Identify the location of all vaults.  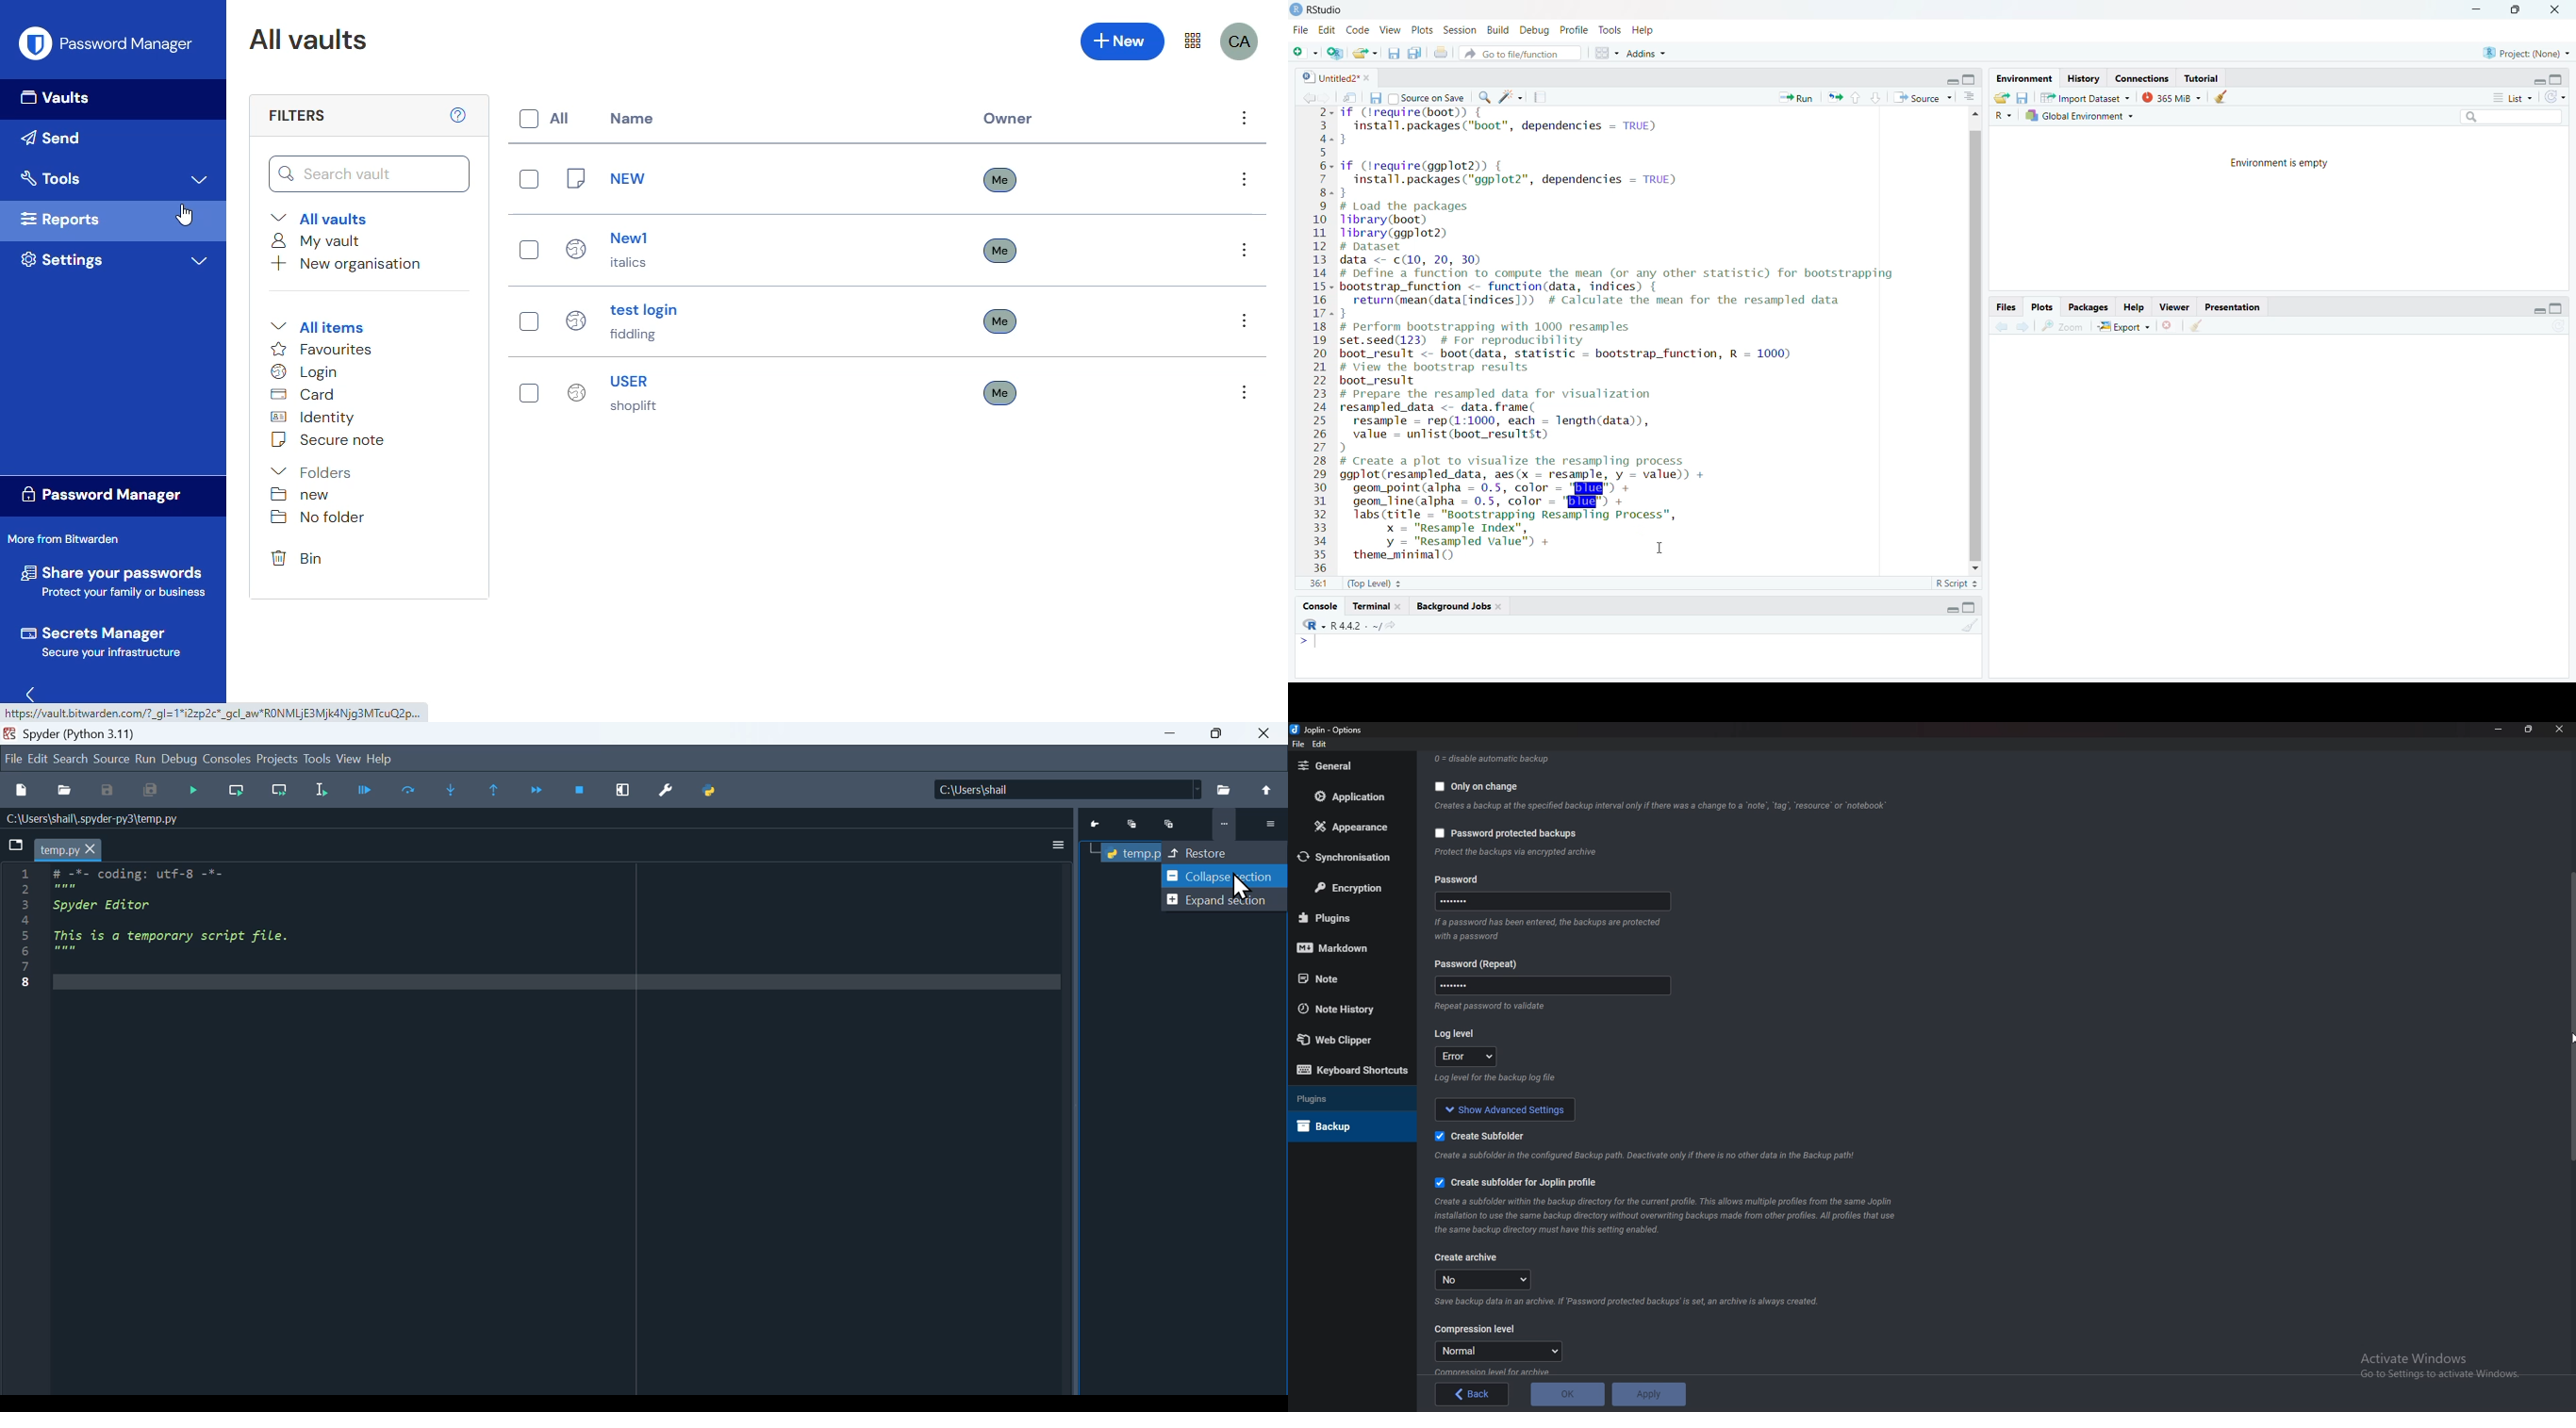
(309, 38).